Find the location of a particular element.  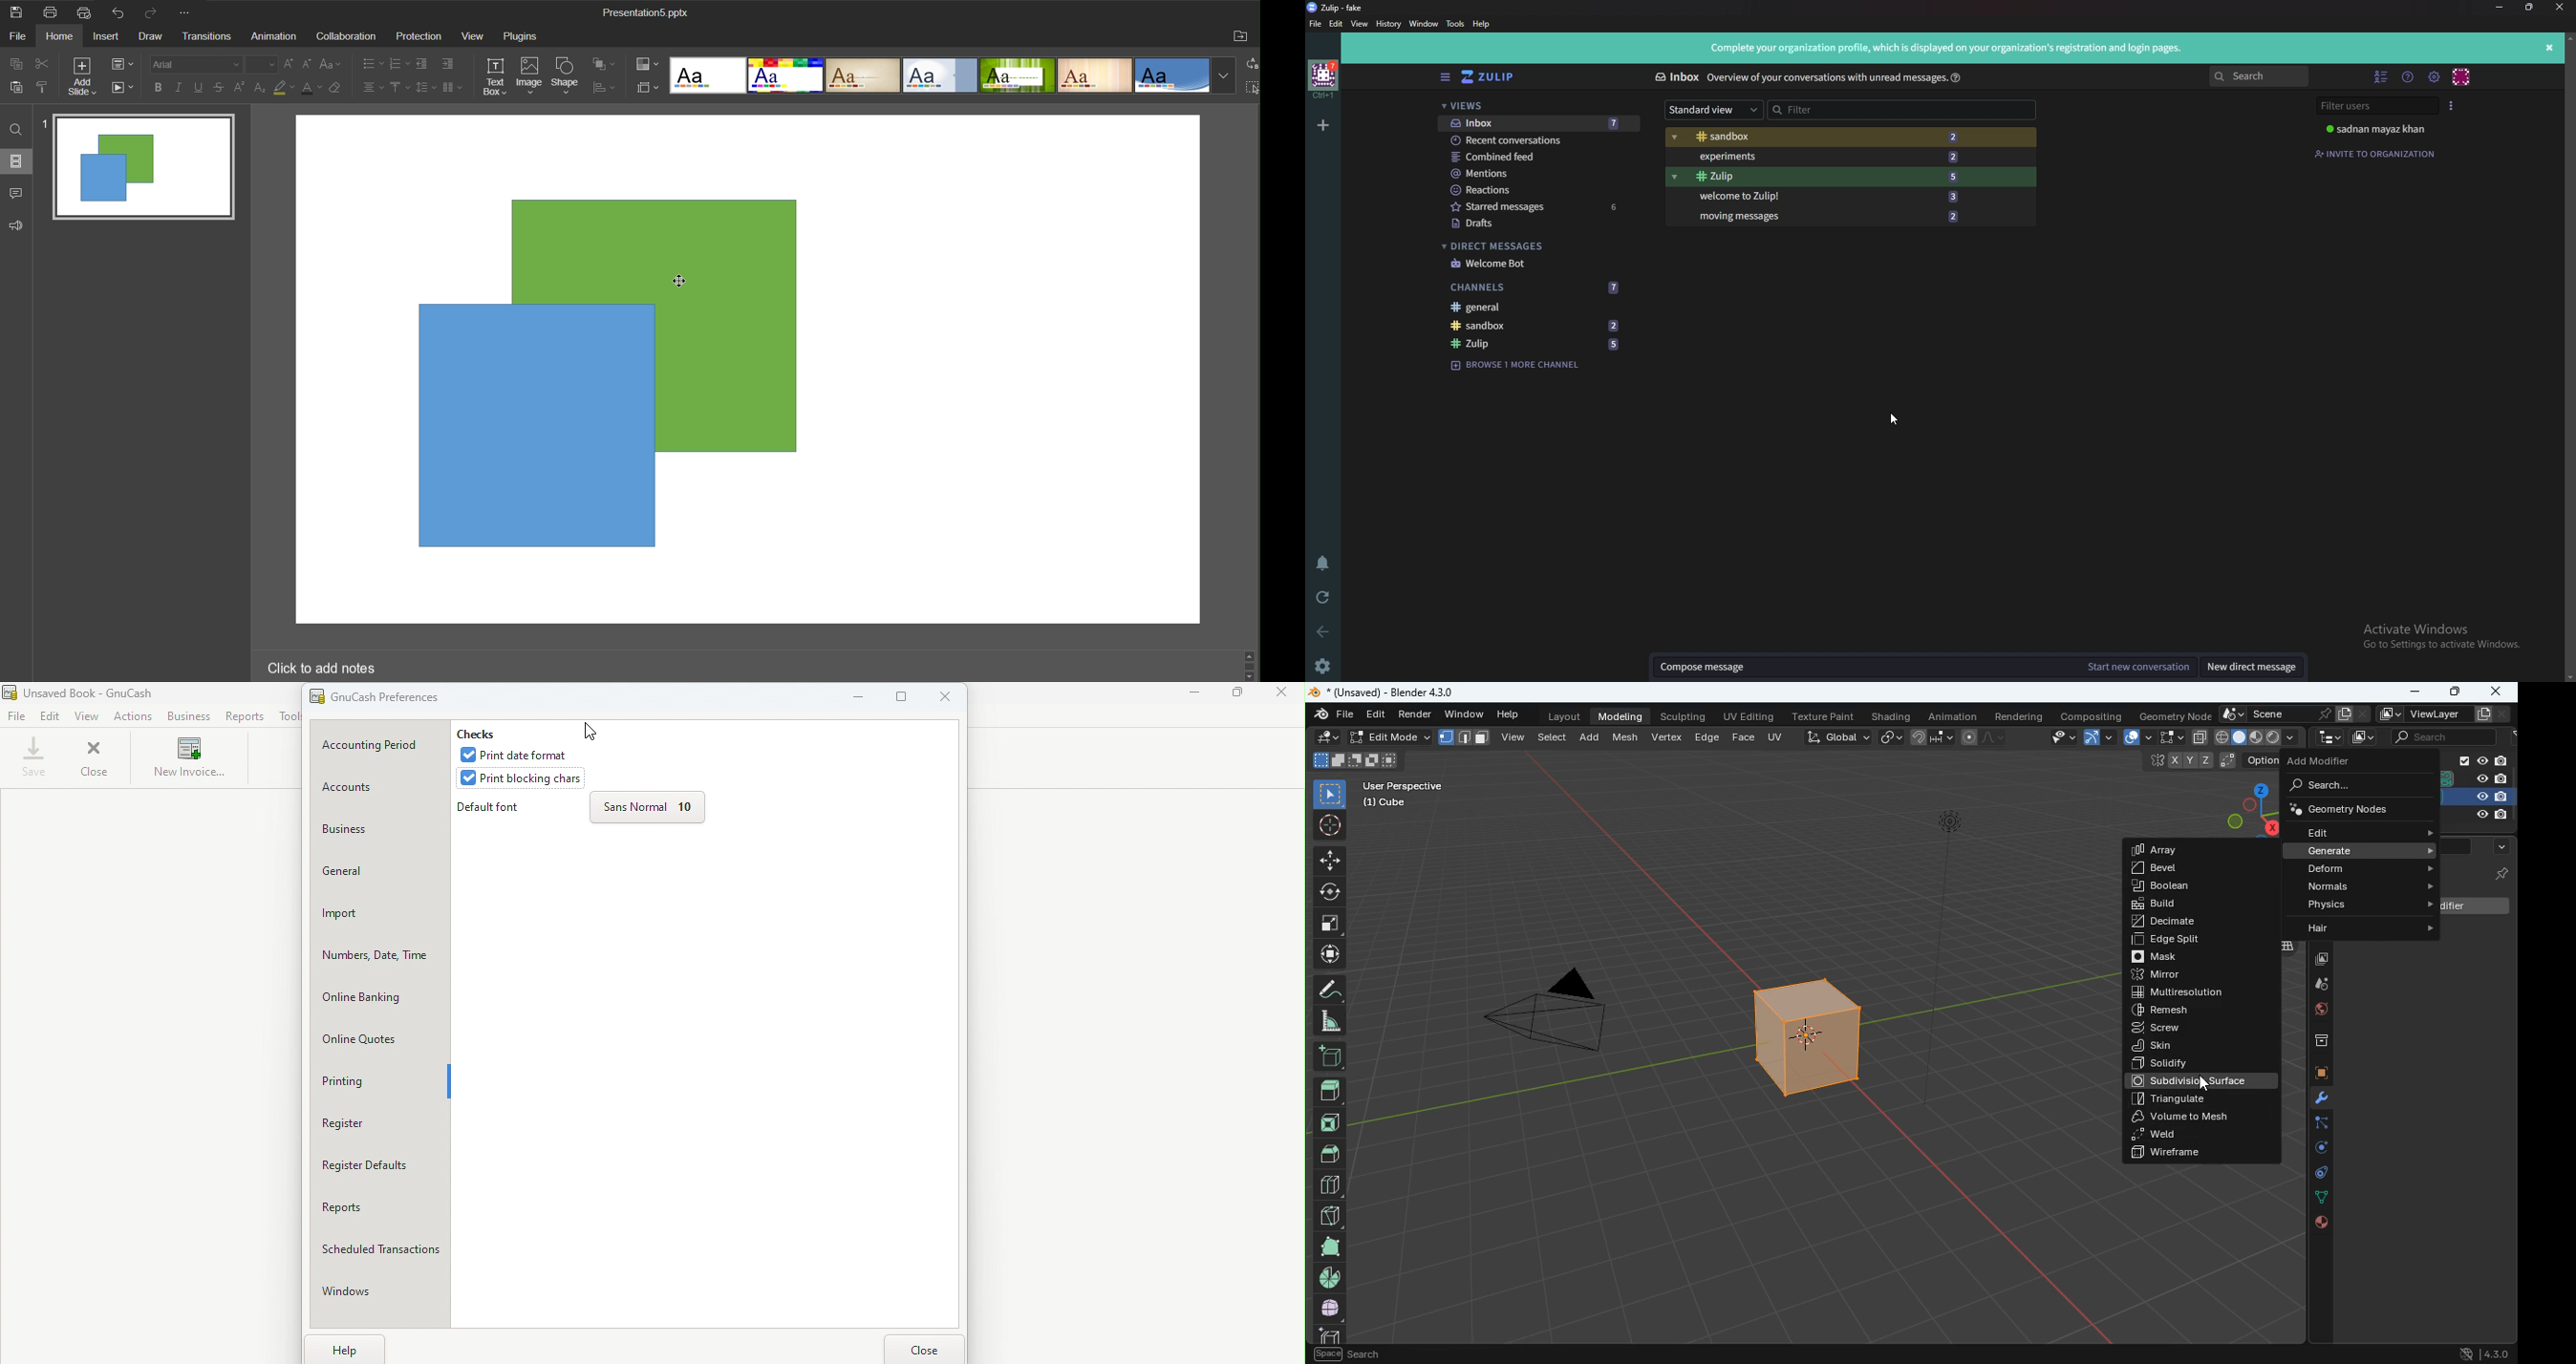

Complete your organization profile, which is displayed on your organization's registration and login pages. is located at coordinates (1955, 45).